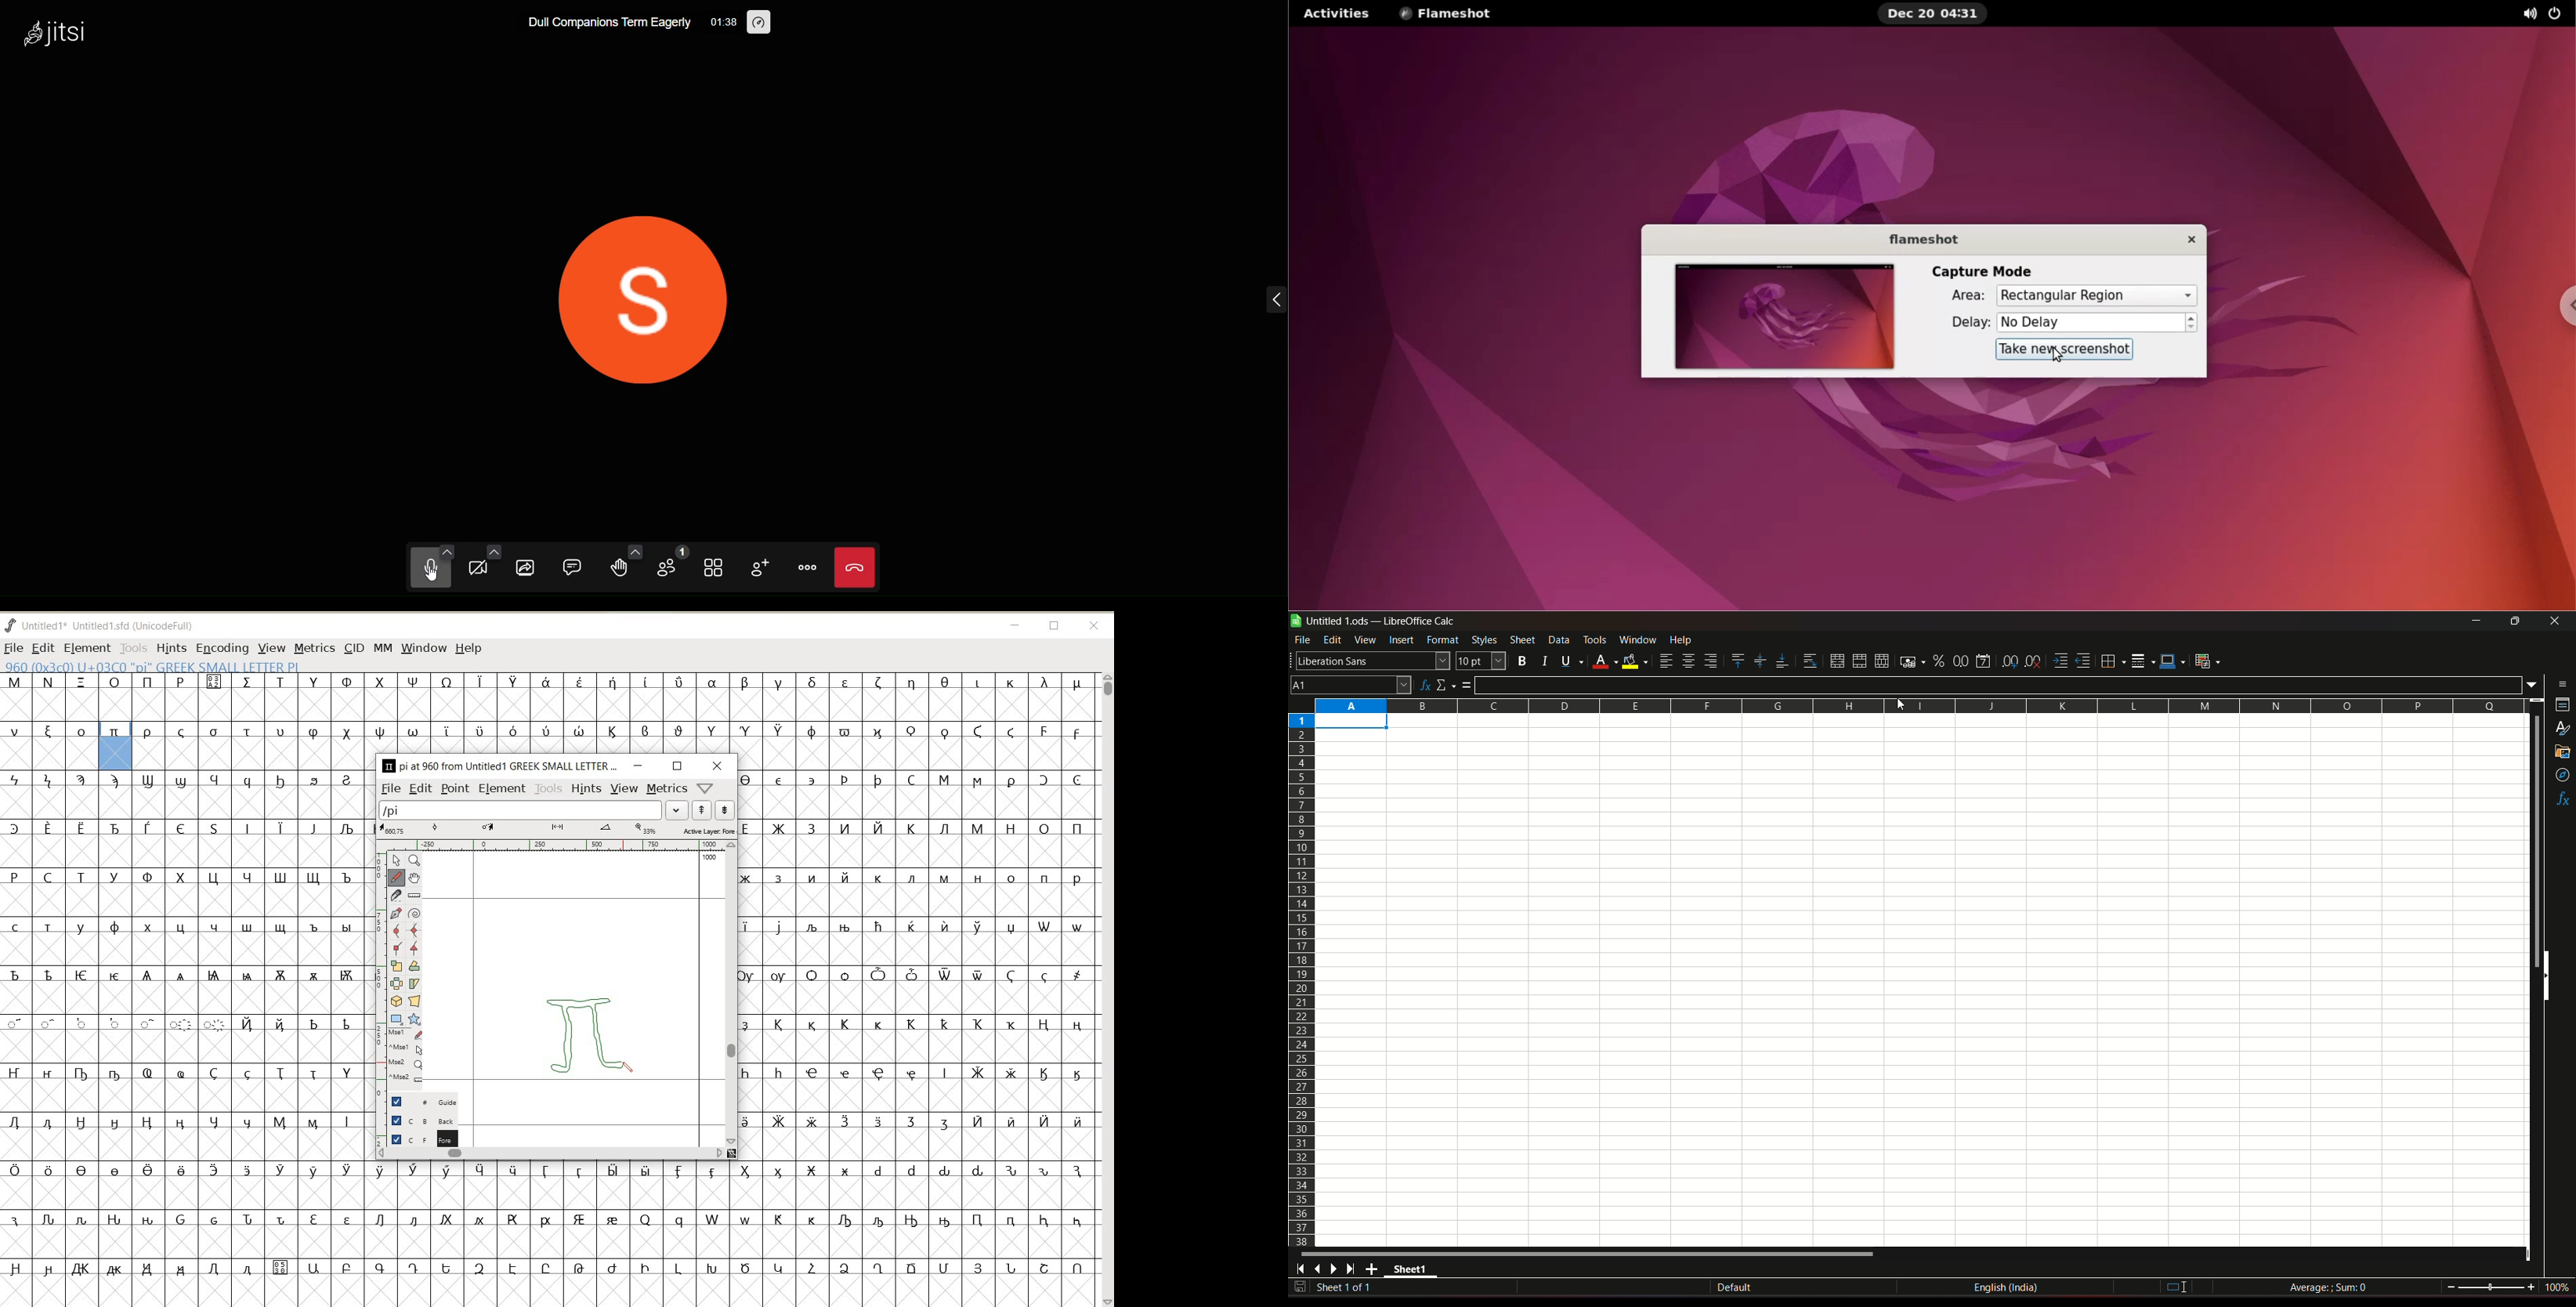  I want to click on align right, so click(1711, 662).